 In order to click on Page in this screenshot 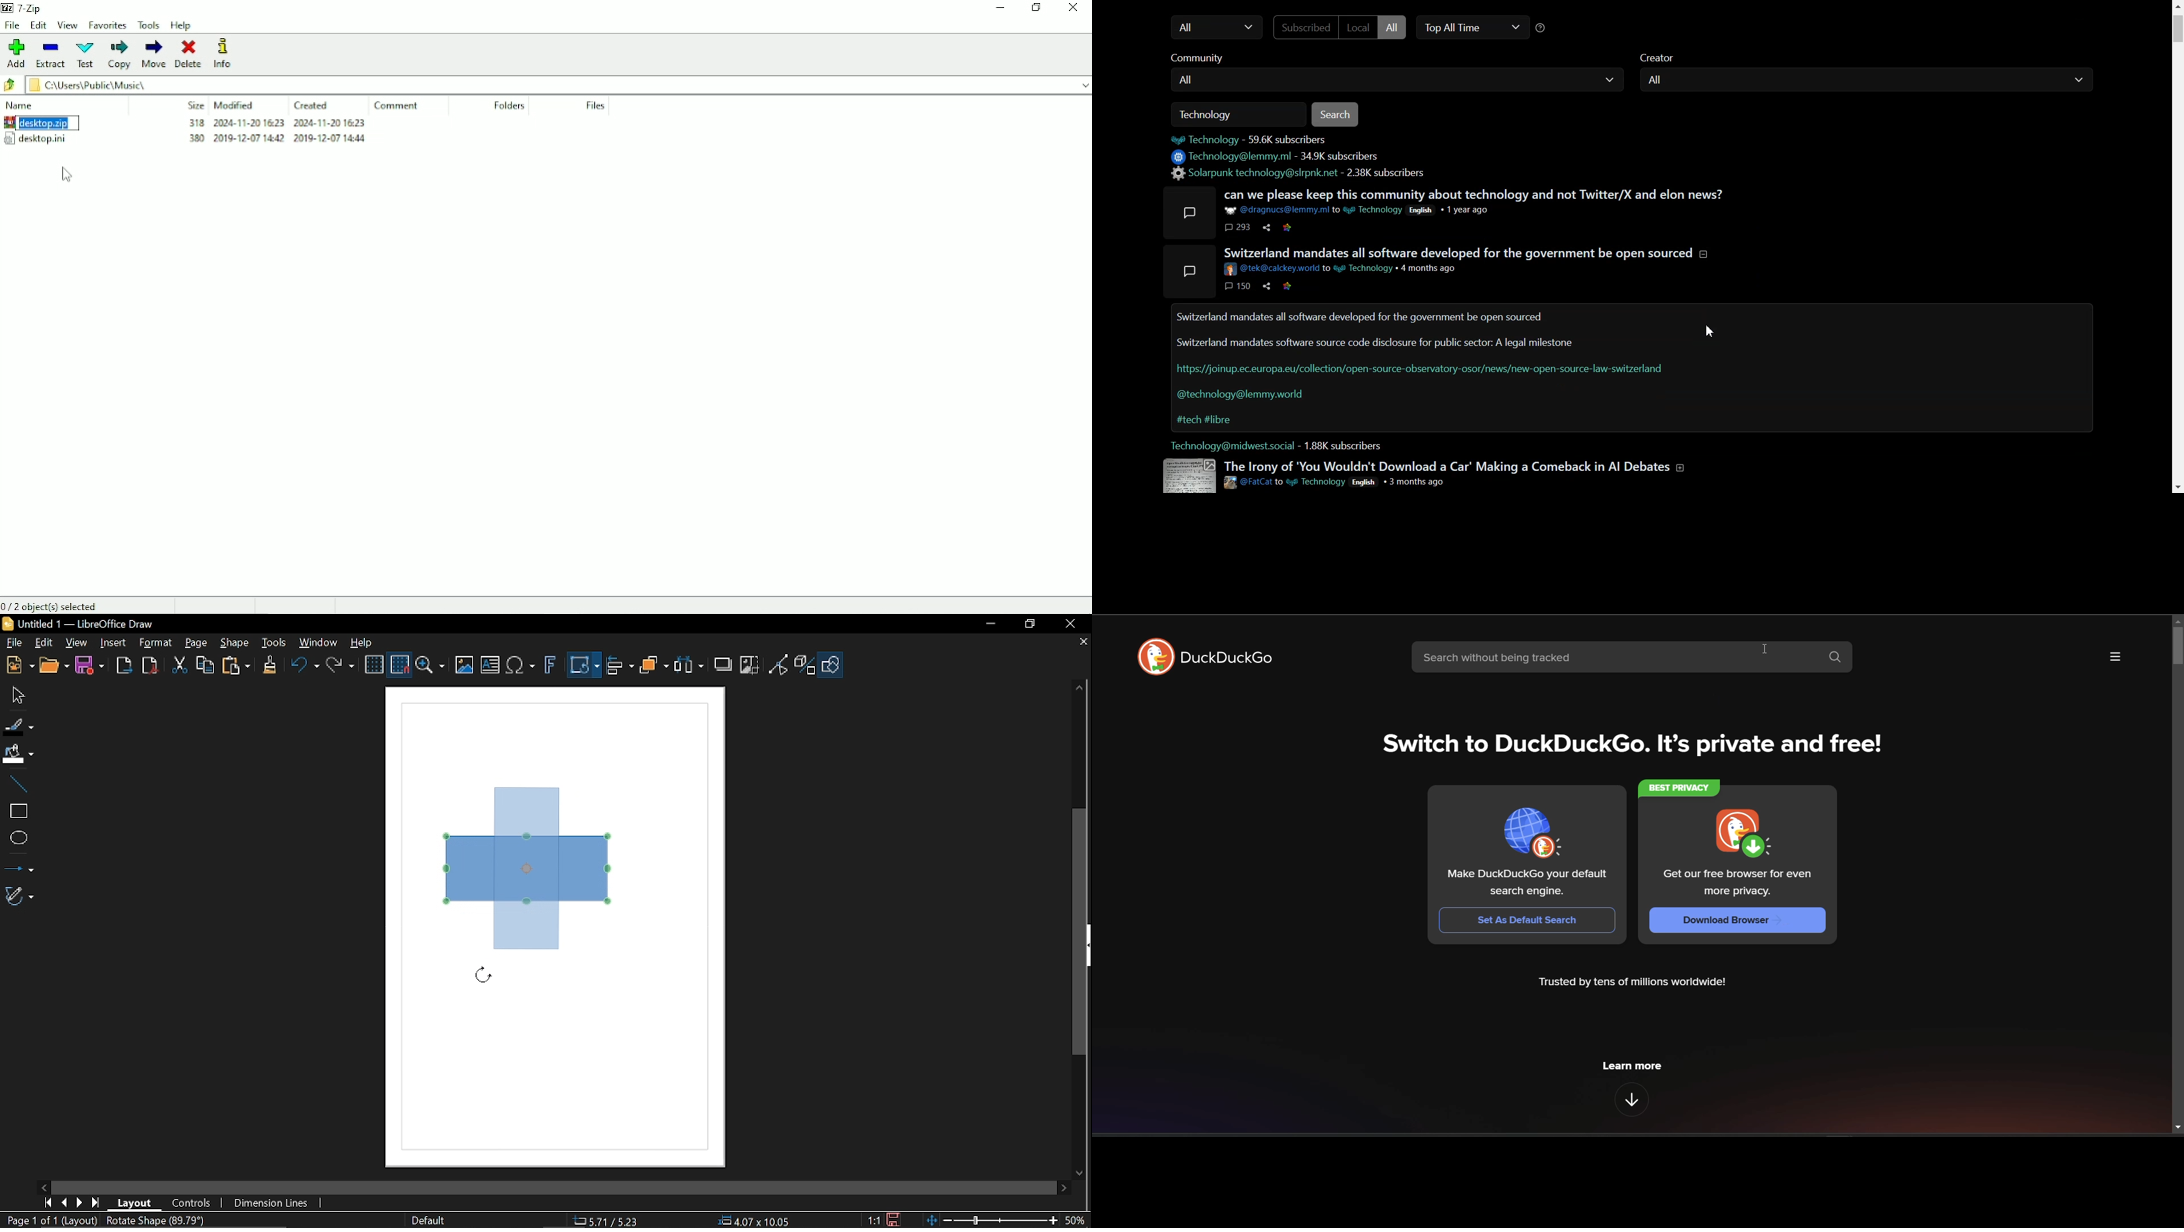, I will do `click(196, 642)`.